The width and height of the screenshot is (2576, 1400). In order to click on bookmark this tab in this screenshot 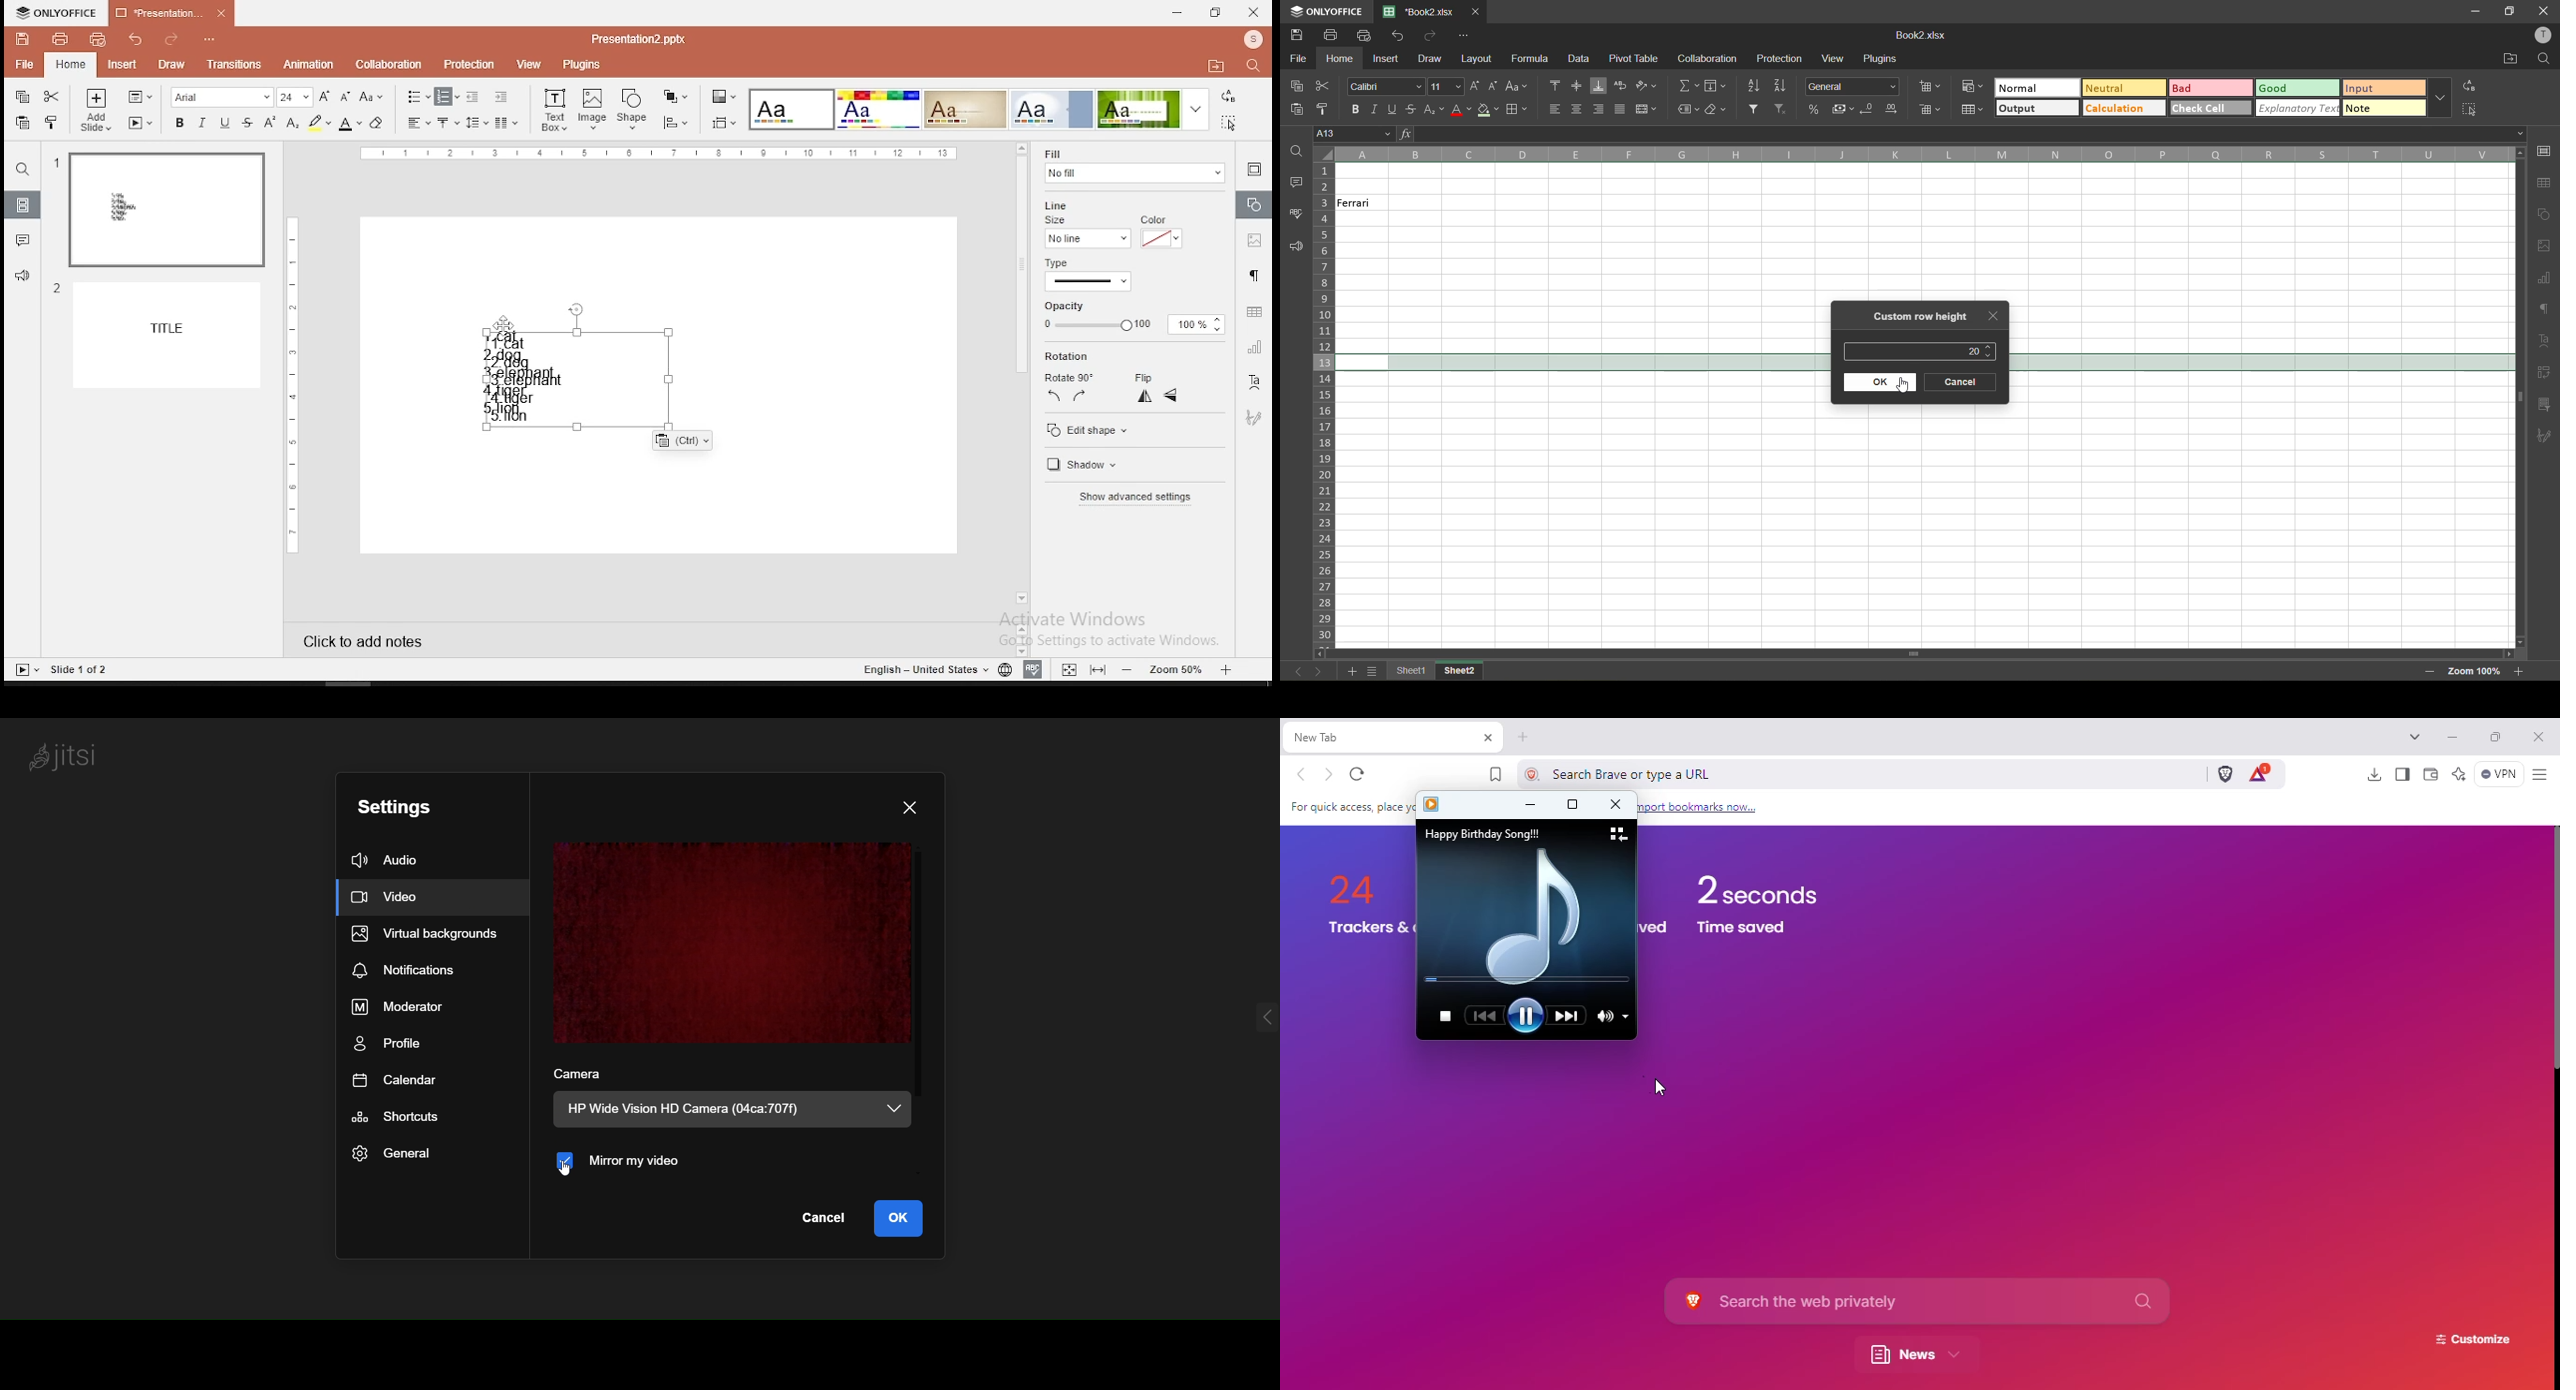, I will do `click(1496, 774)`.